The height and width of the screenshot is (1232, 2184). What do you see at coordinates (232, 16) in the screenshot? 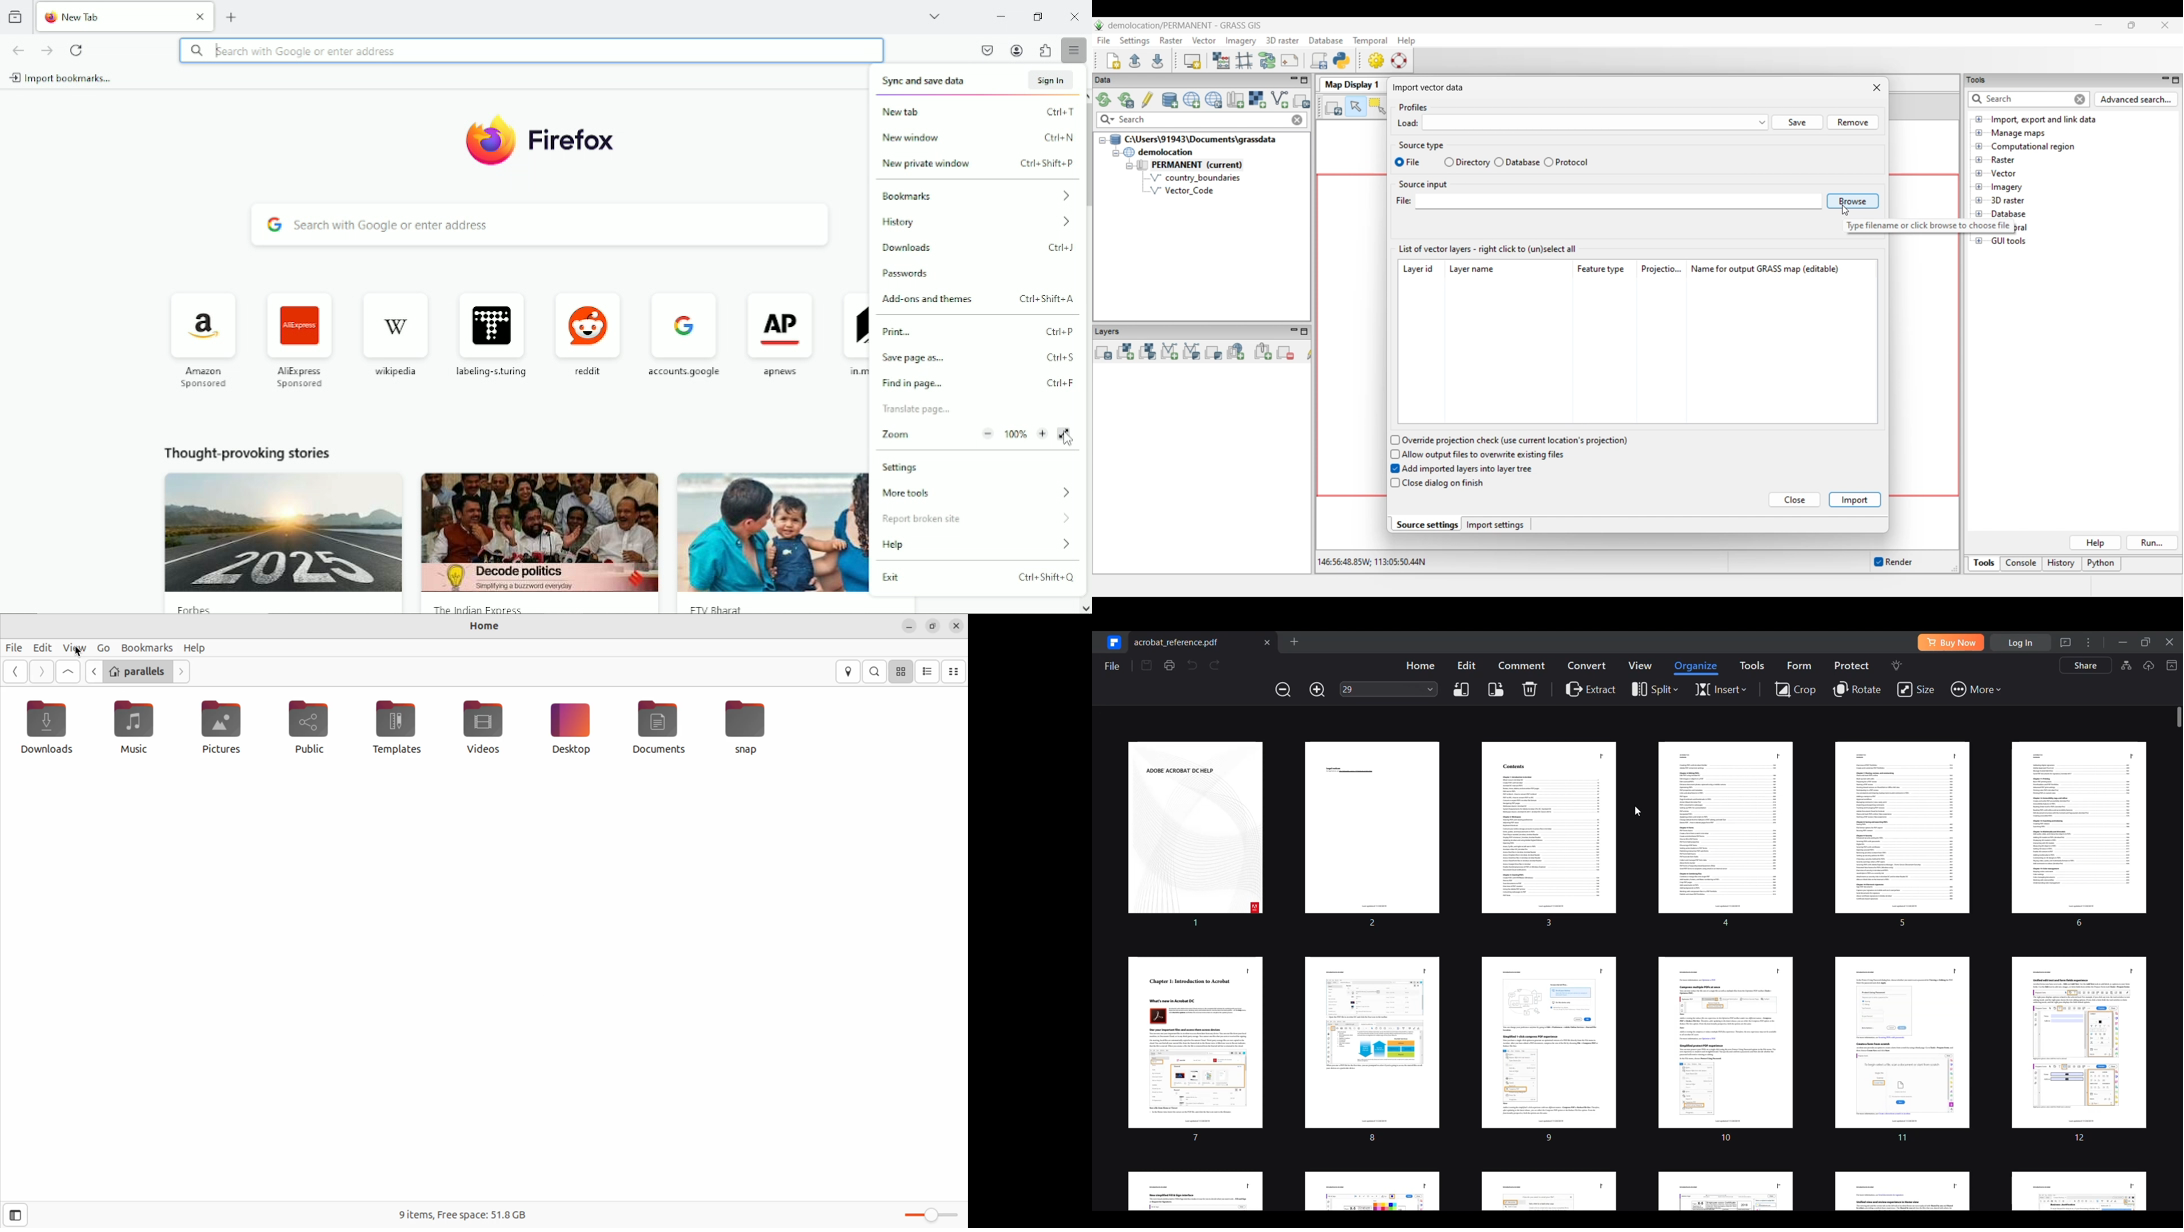
I see `new tab` at bounding box center [232, 16].